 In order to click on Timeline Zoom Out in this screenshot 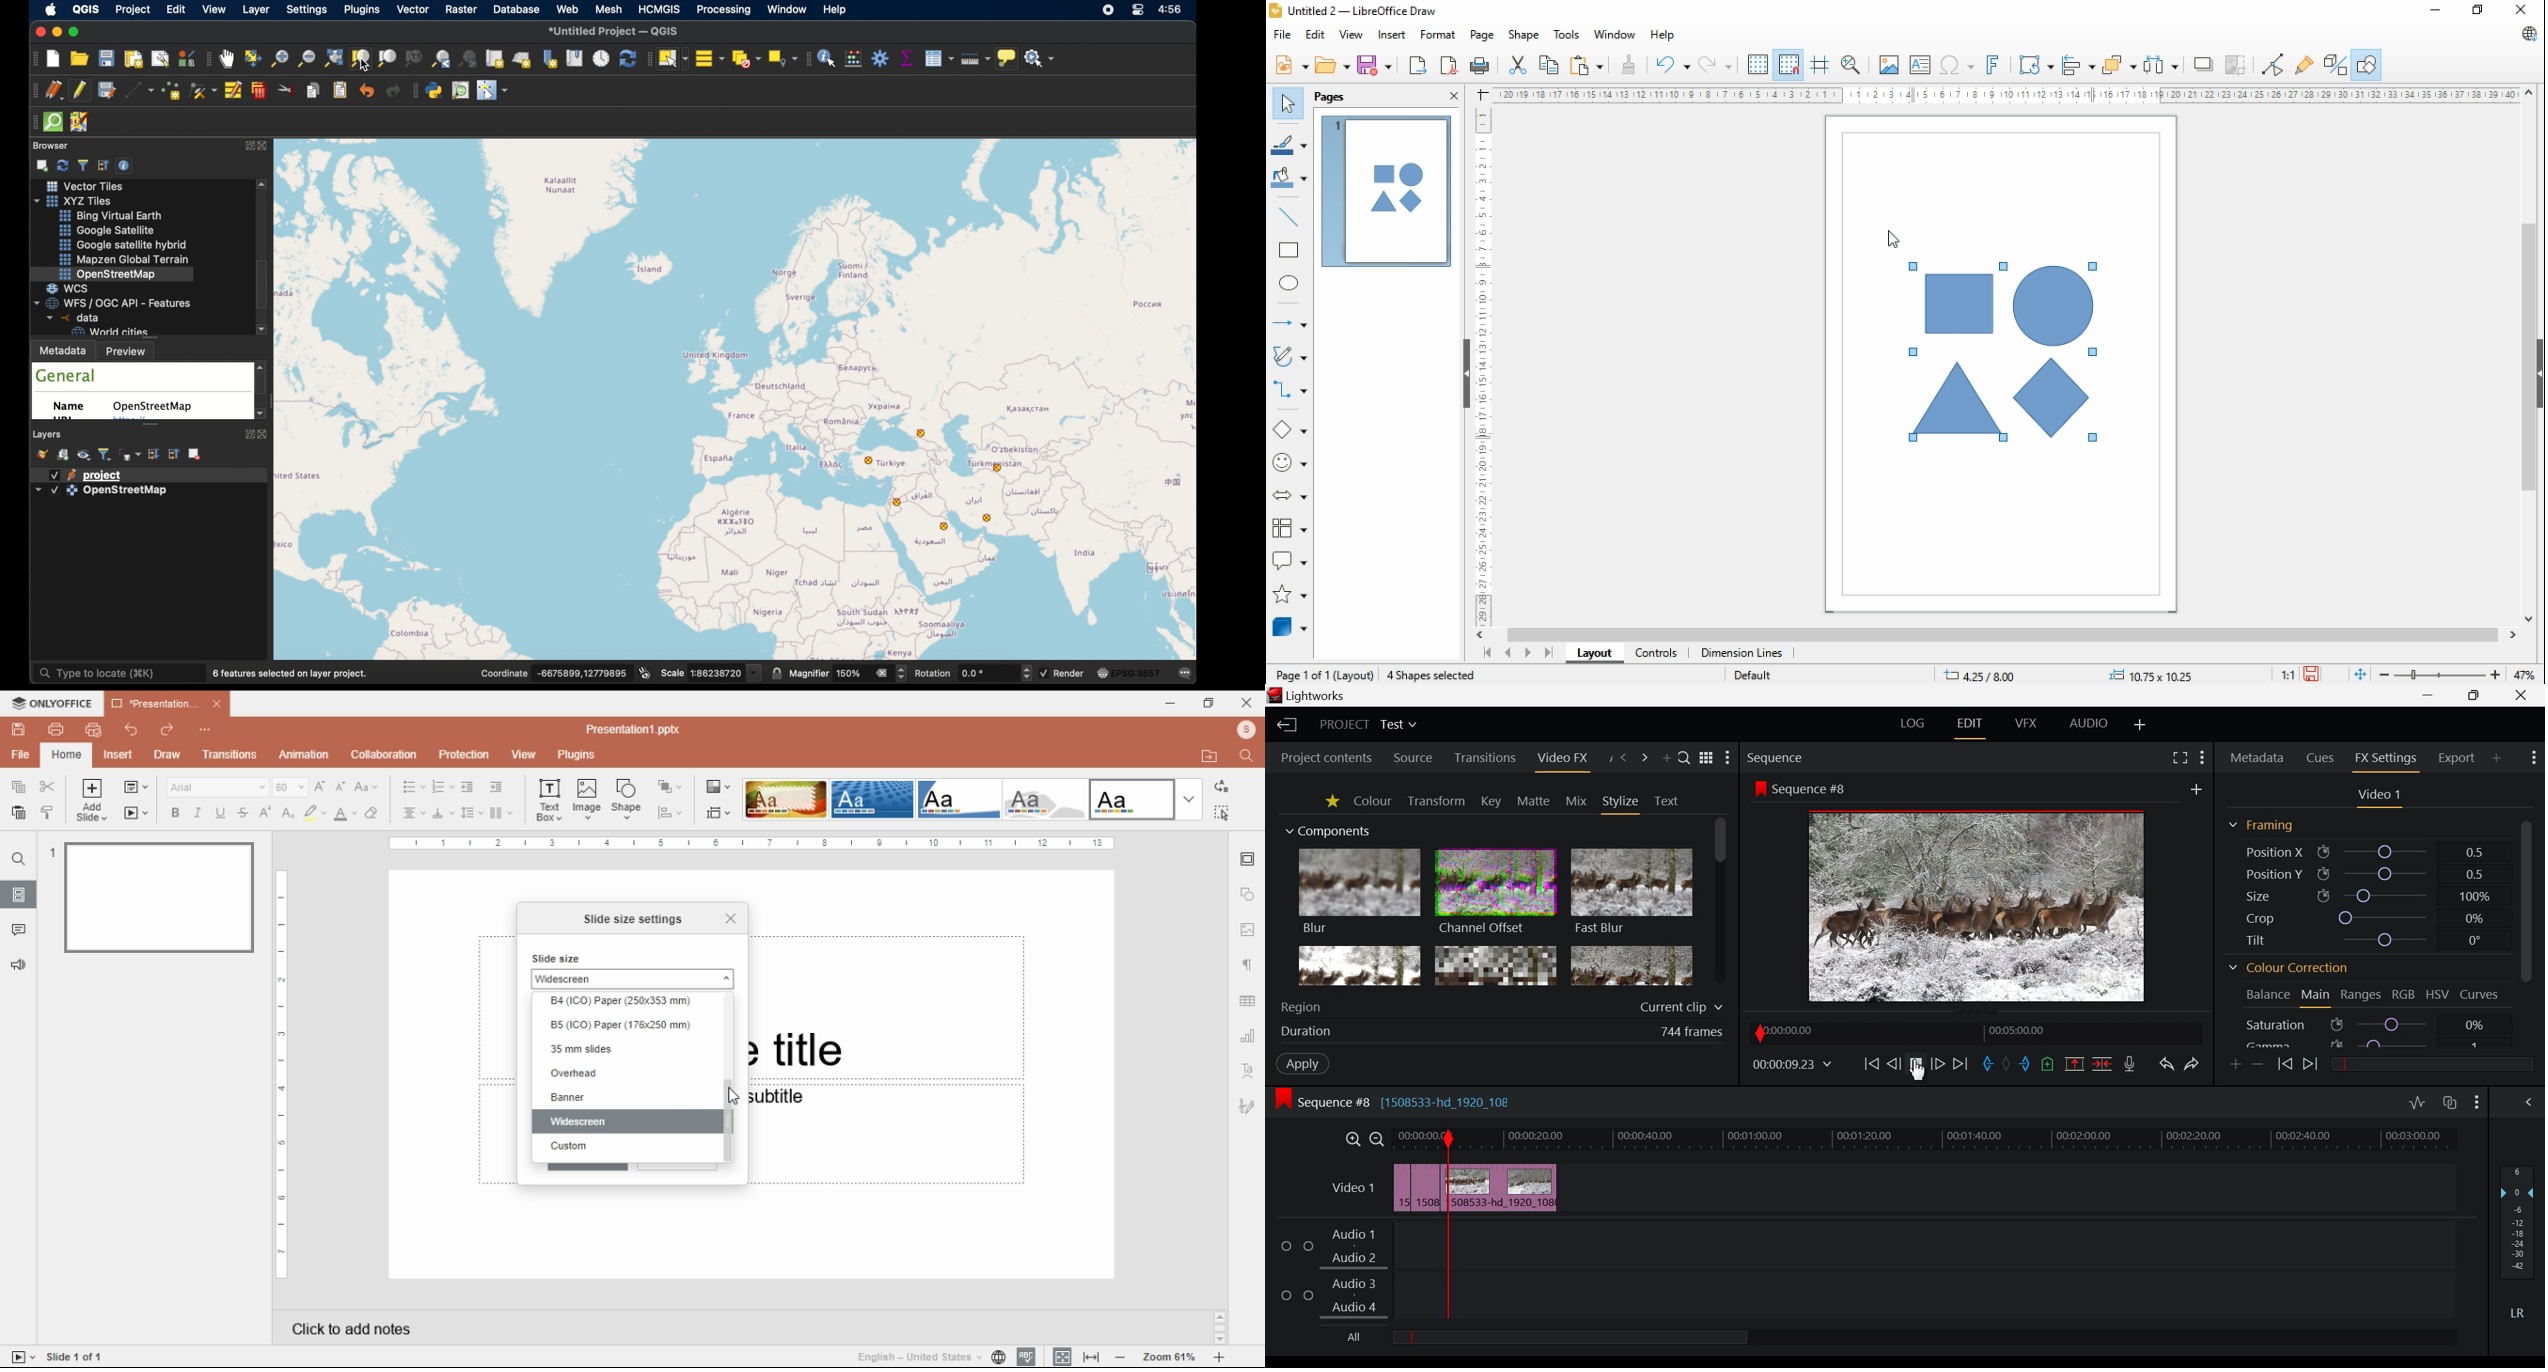, I will do `click(1378, 1139)`.